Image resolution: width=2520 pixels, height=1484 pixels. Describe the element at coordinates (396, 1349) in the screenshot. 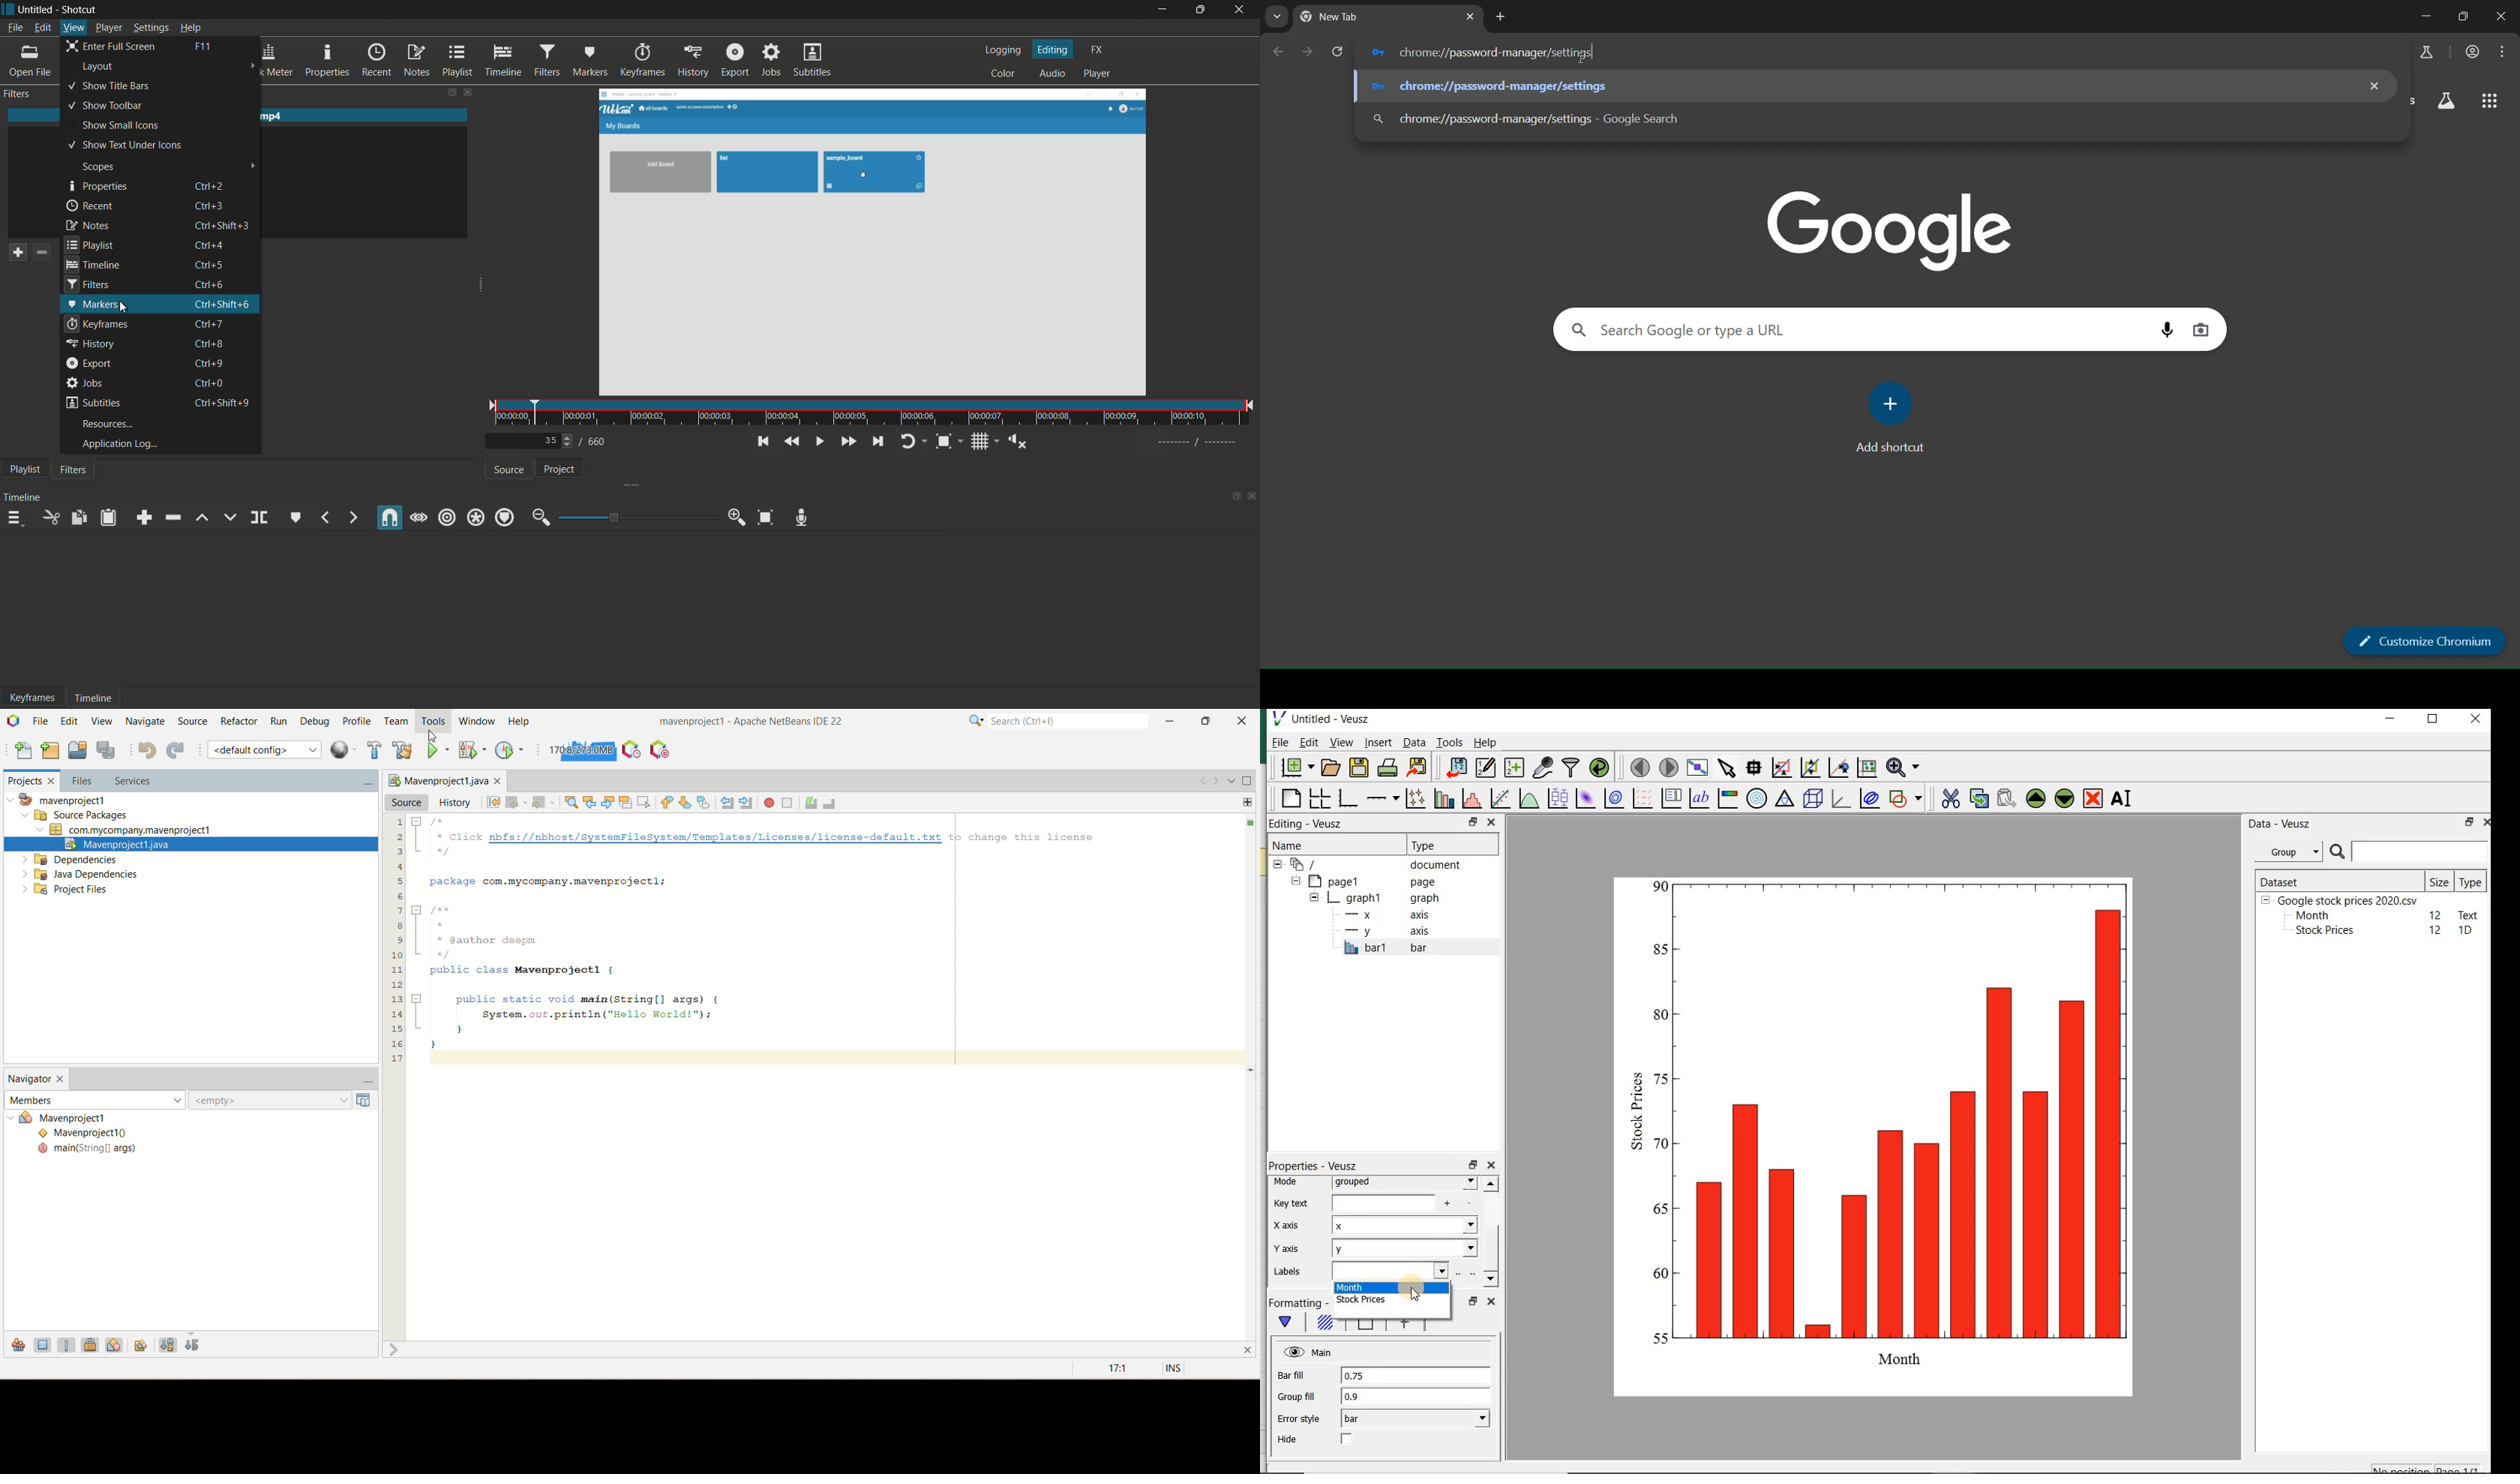

I see `shrink` at that location.